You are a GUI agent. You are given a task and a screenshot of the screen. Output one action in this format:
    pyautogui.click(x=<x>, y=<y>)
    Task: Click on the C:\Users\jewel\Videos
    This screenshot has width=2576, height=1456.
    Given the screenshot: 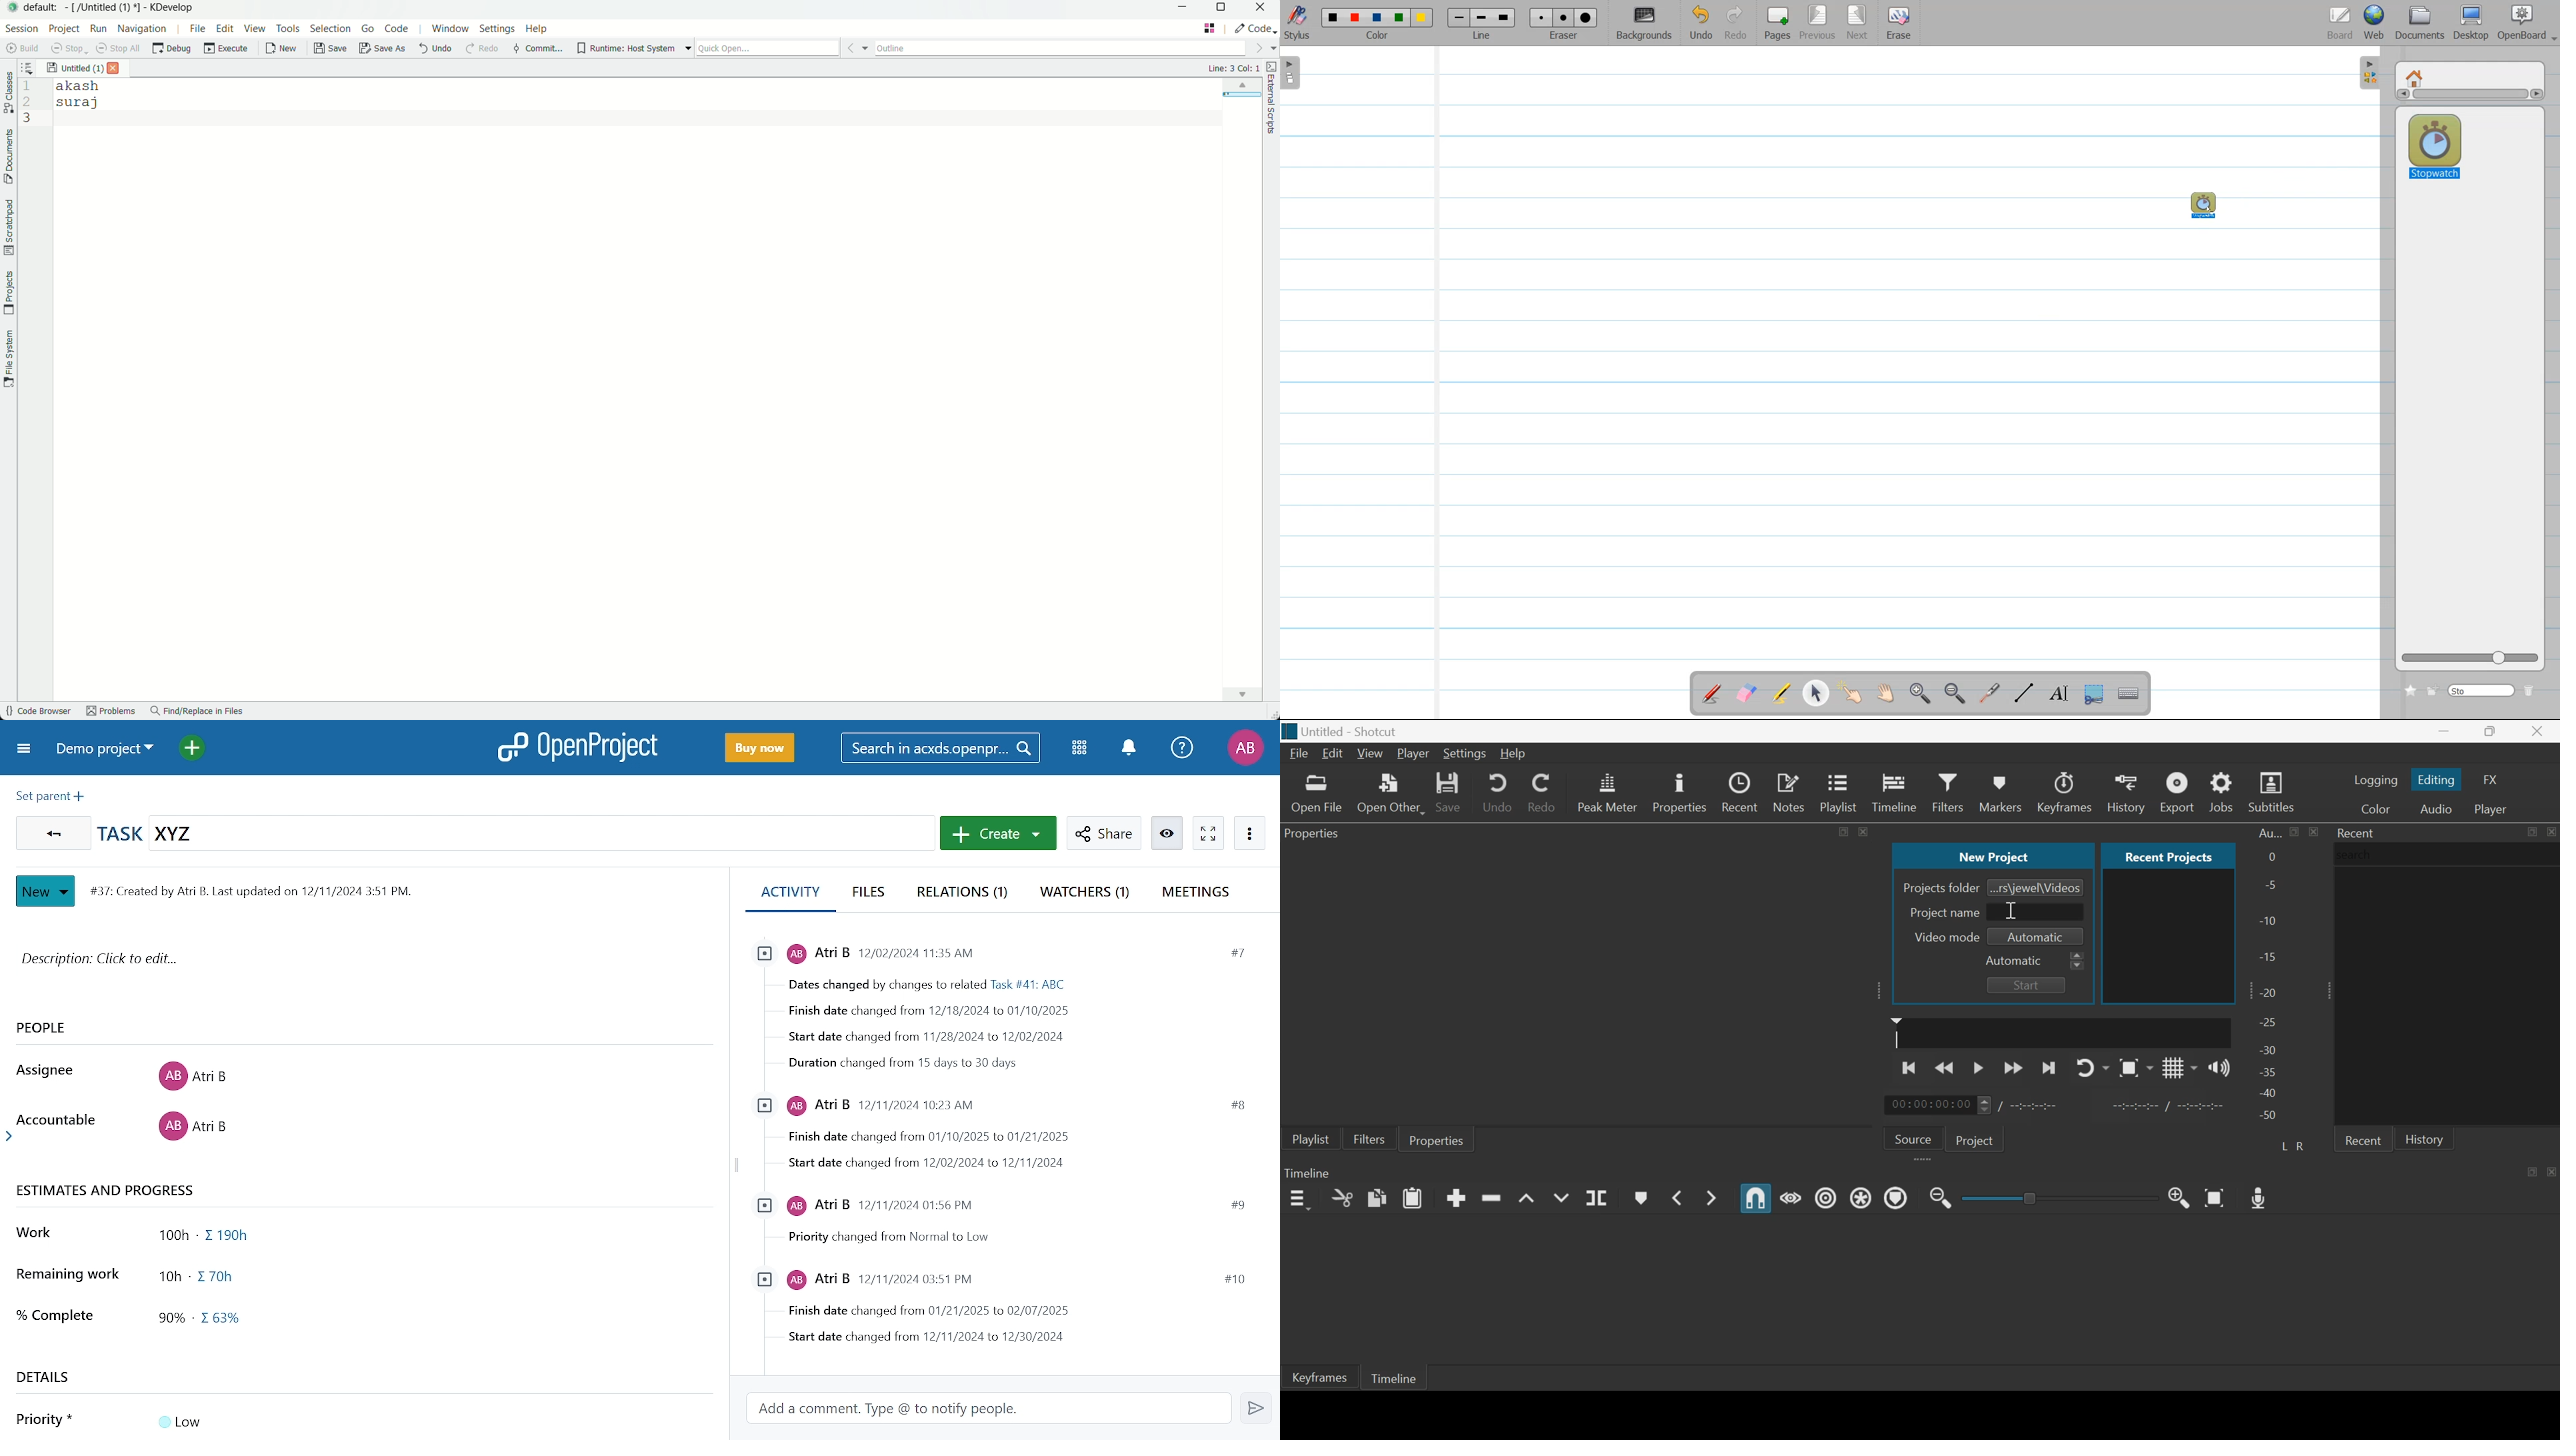 What is the action you would take?
    pyautogui.click(x=2036, y=887)
    